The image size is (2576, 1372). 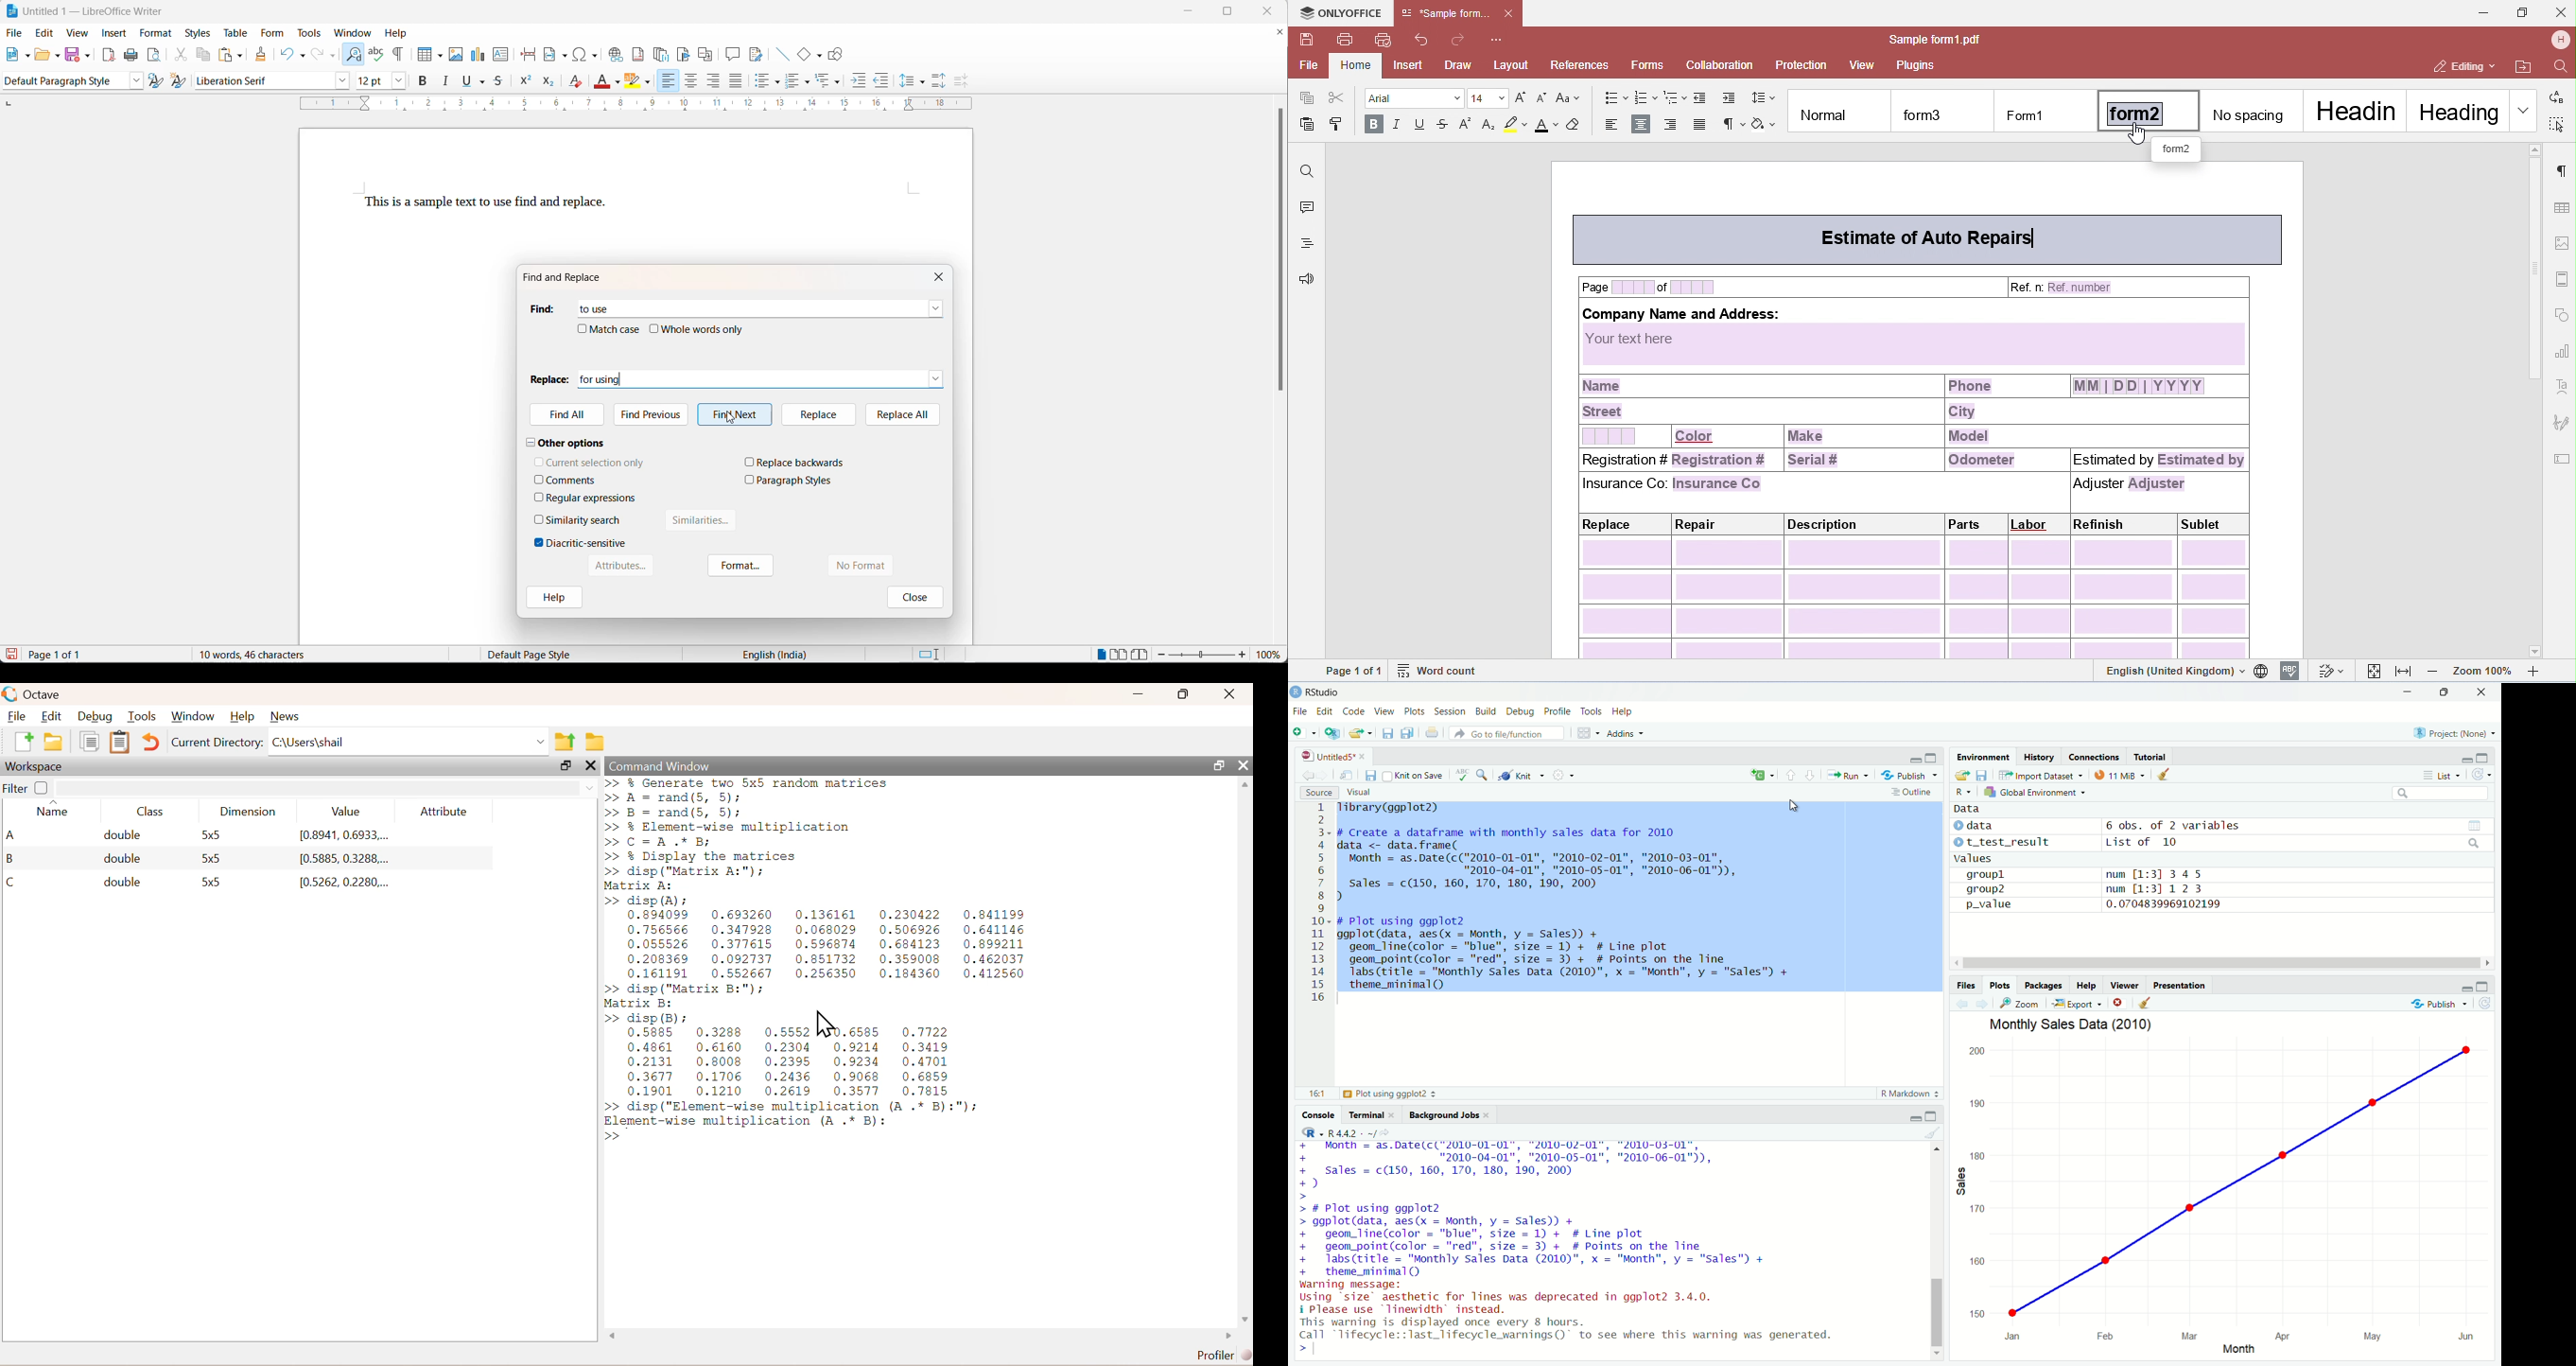 What do you see at coordinates (1983, 775) in the screenshot?
I see `save workspace as` at bounding box center [1983, 775].